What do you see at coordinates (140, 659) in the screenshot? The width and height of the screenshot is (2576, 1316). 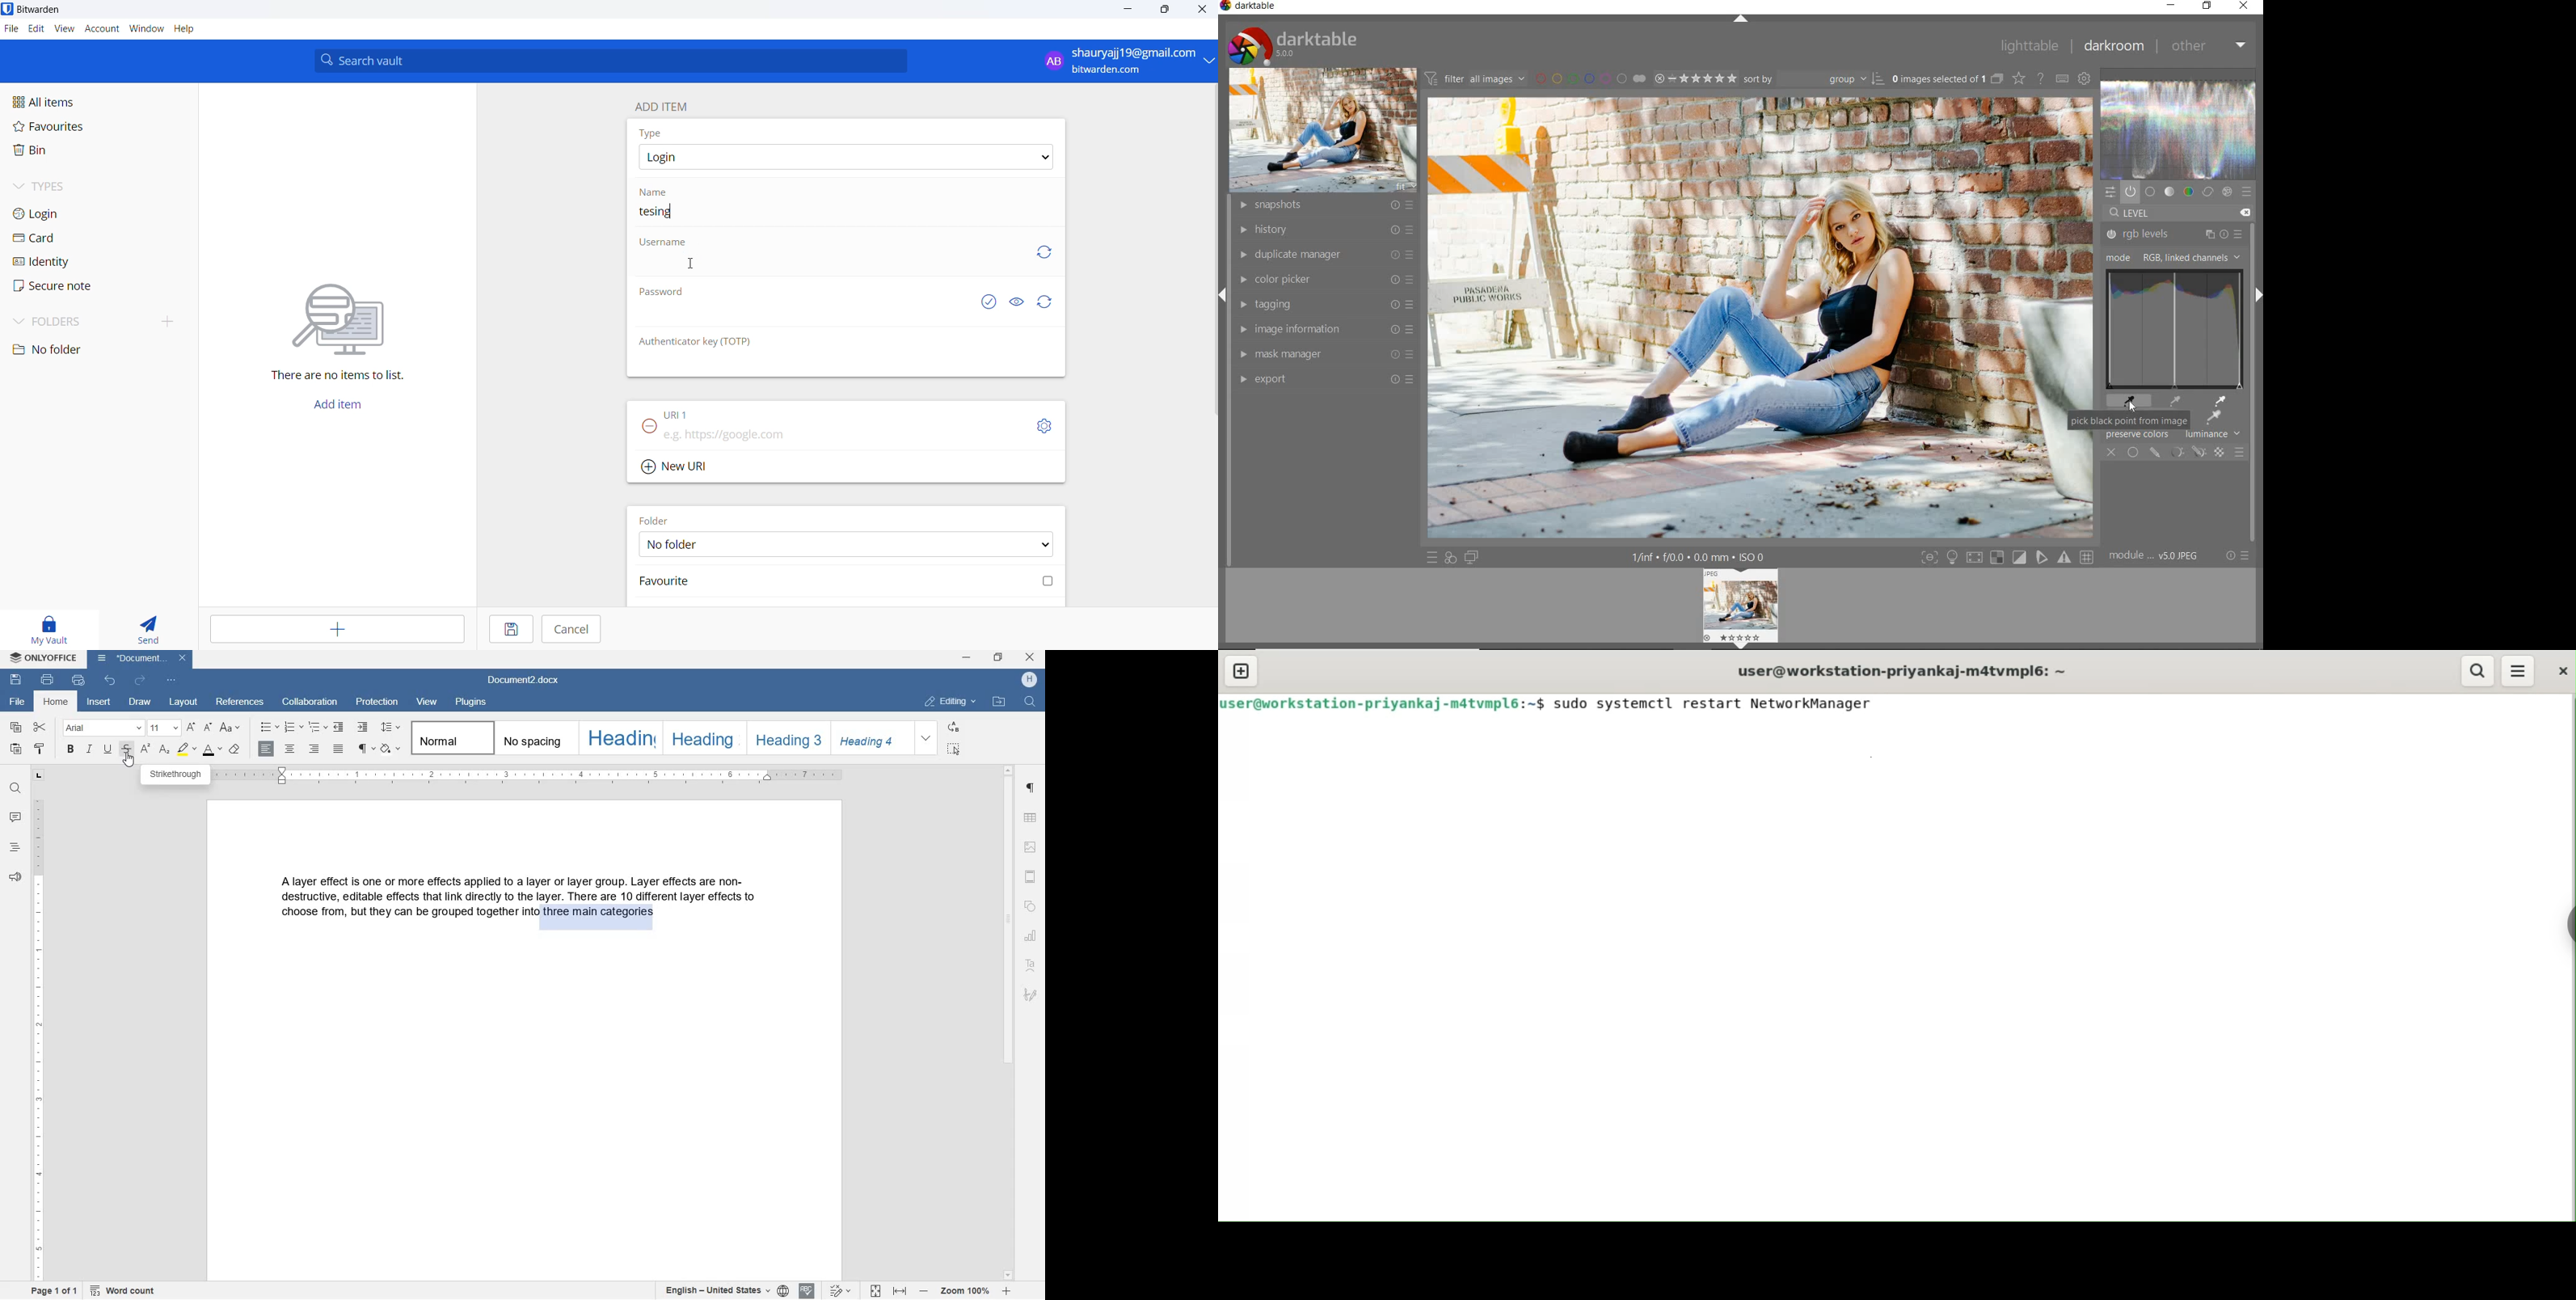 I see `document2.docx` at bounding box center [140, 659].